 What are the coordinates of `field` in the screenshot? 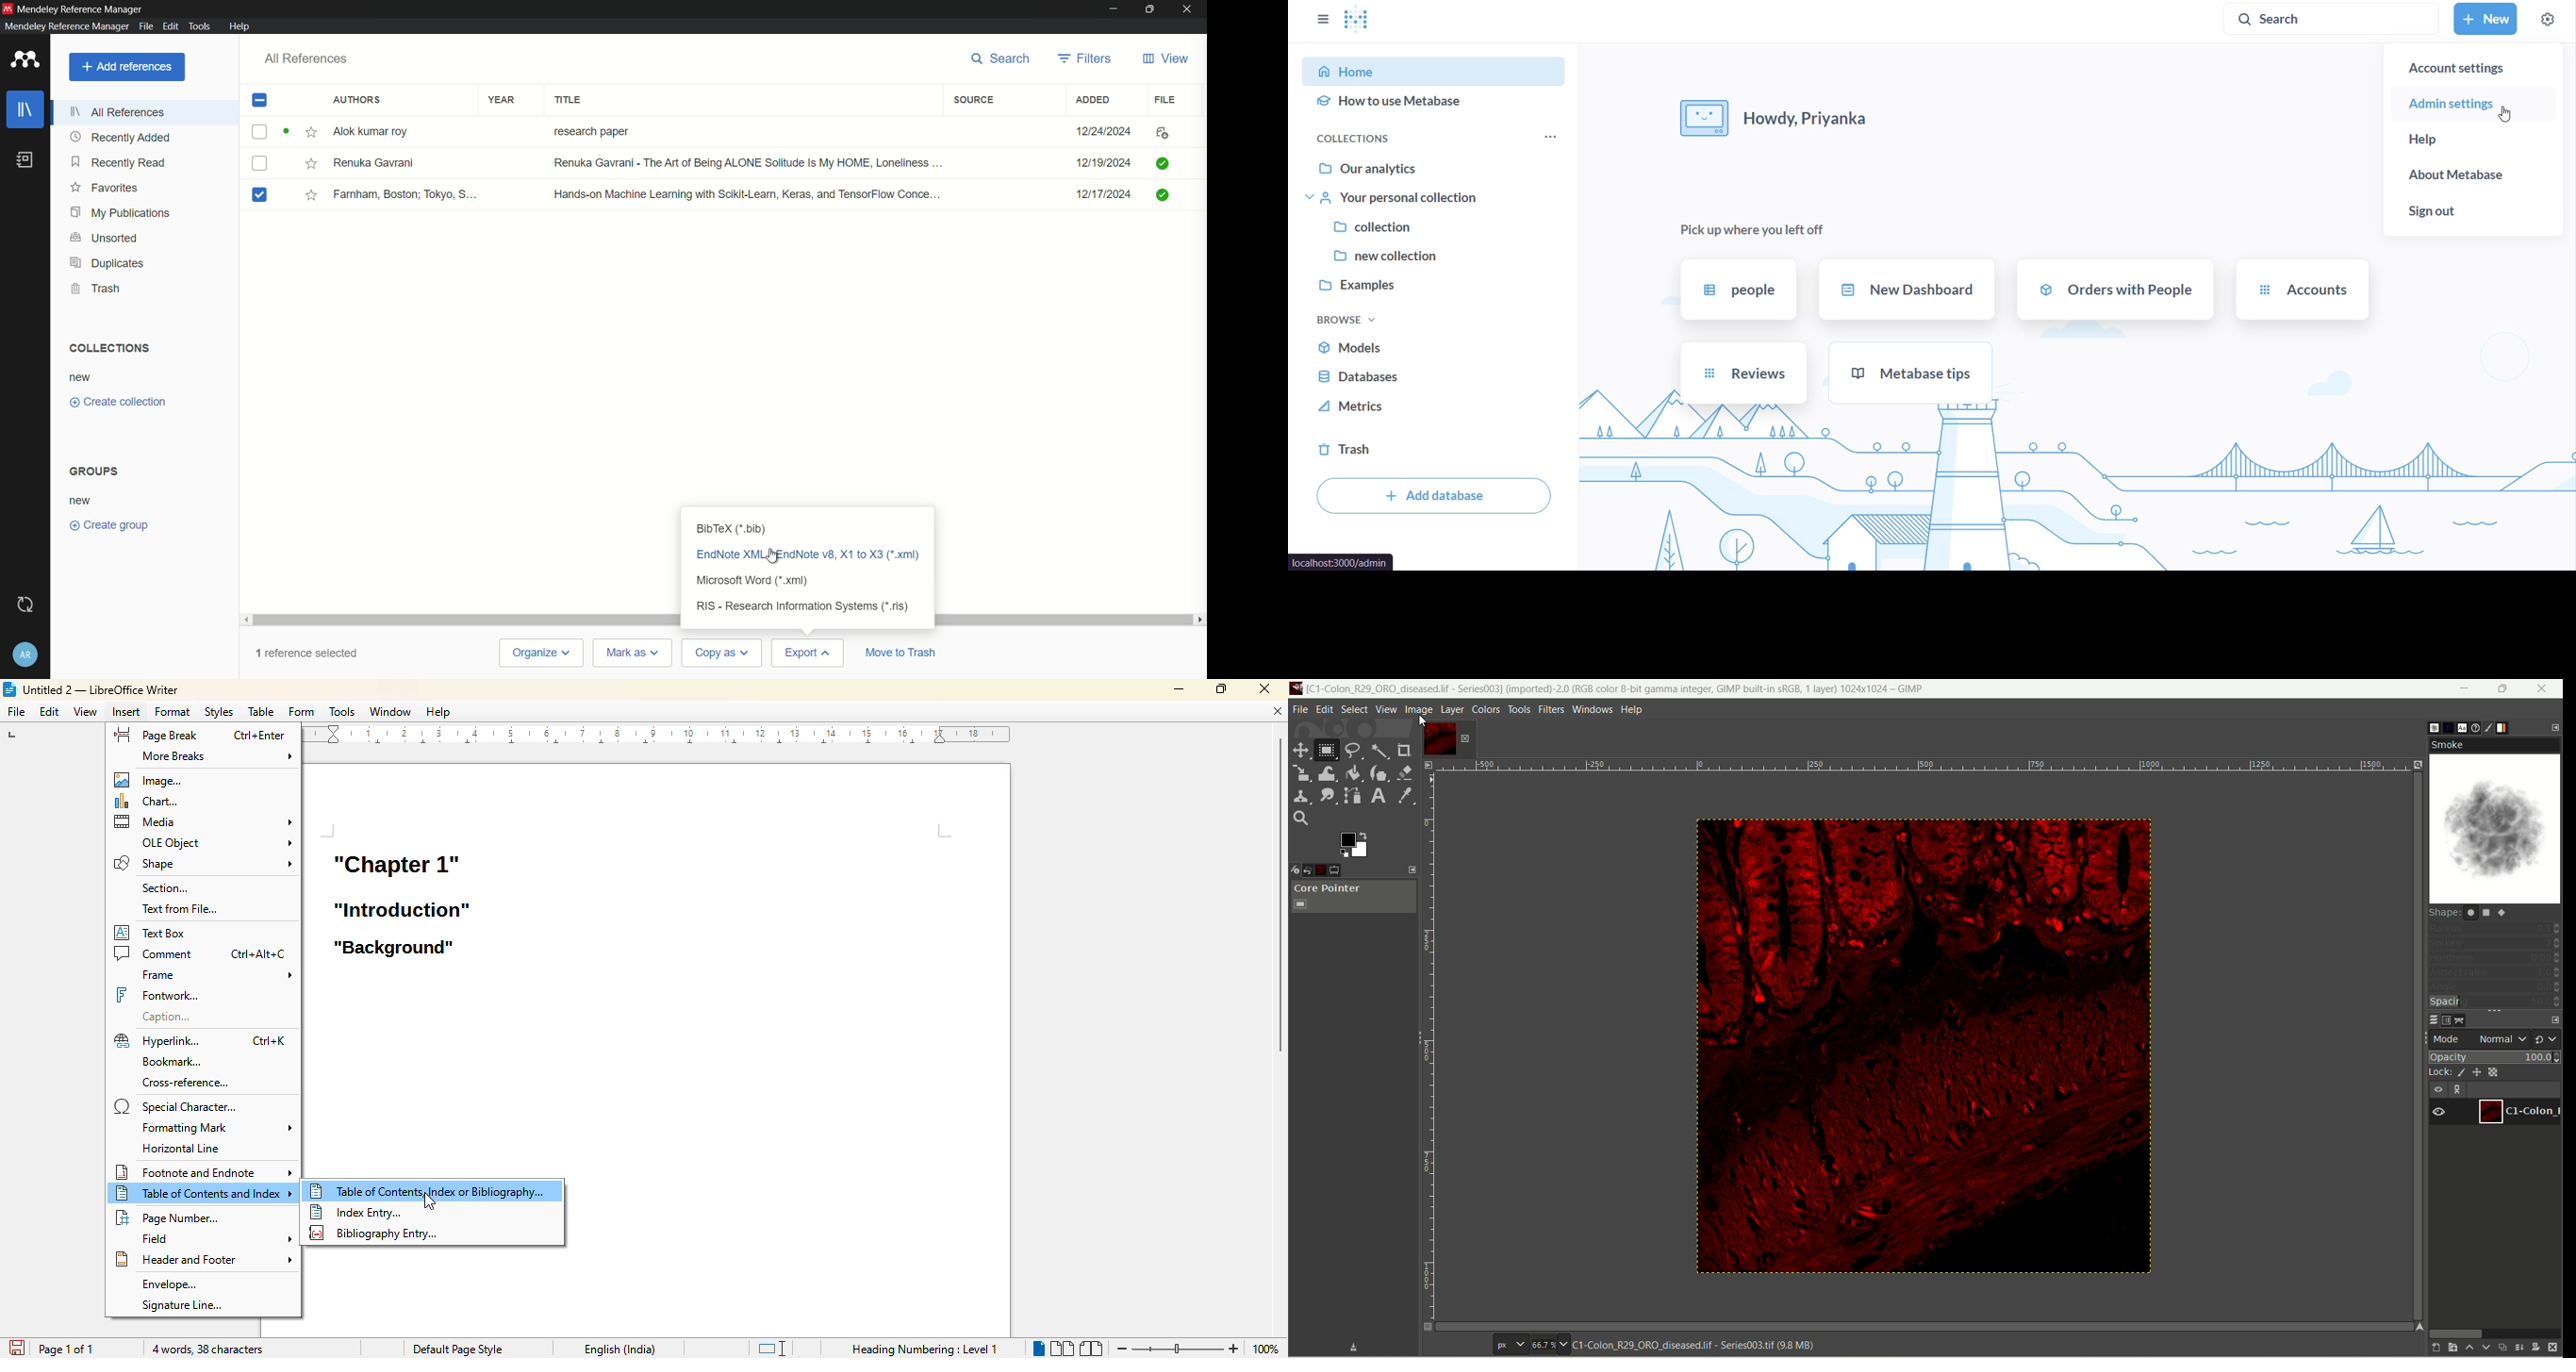 It's located at (213, 1238).